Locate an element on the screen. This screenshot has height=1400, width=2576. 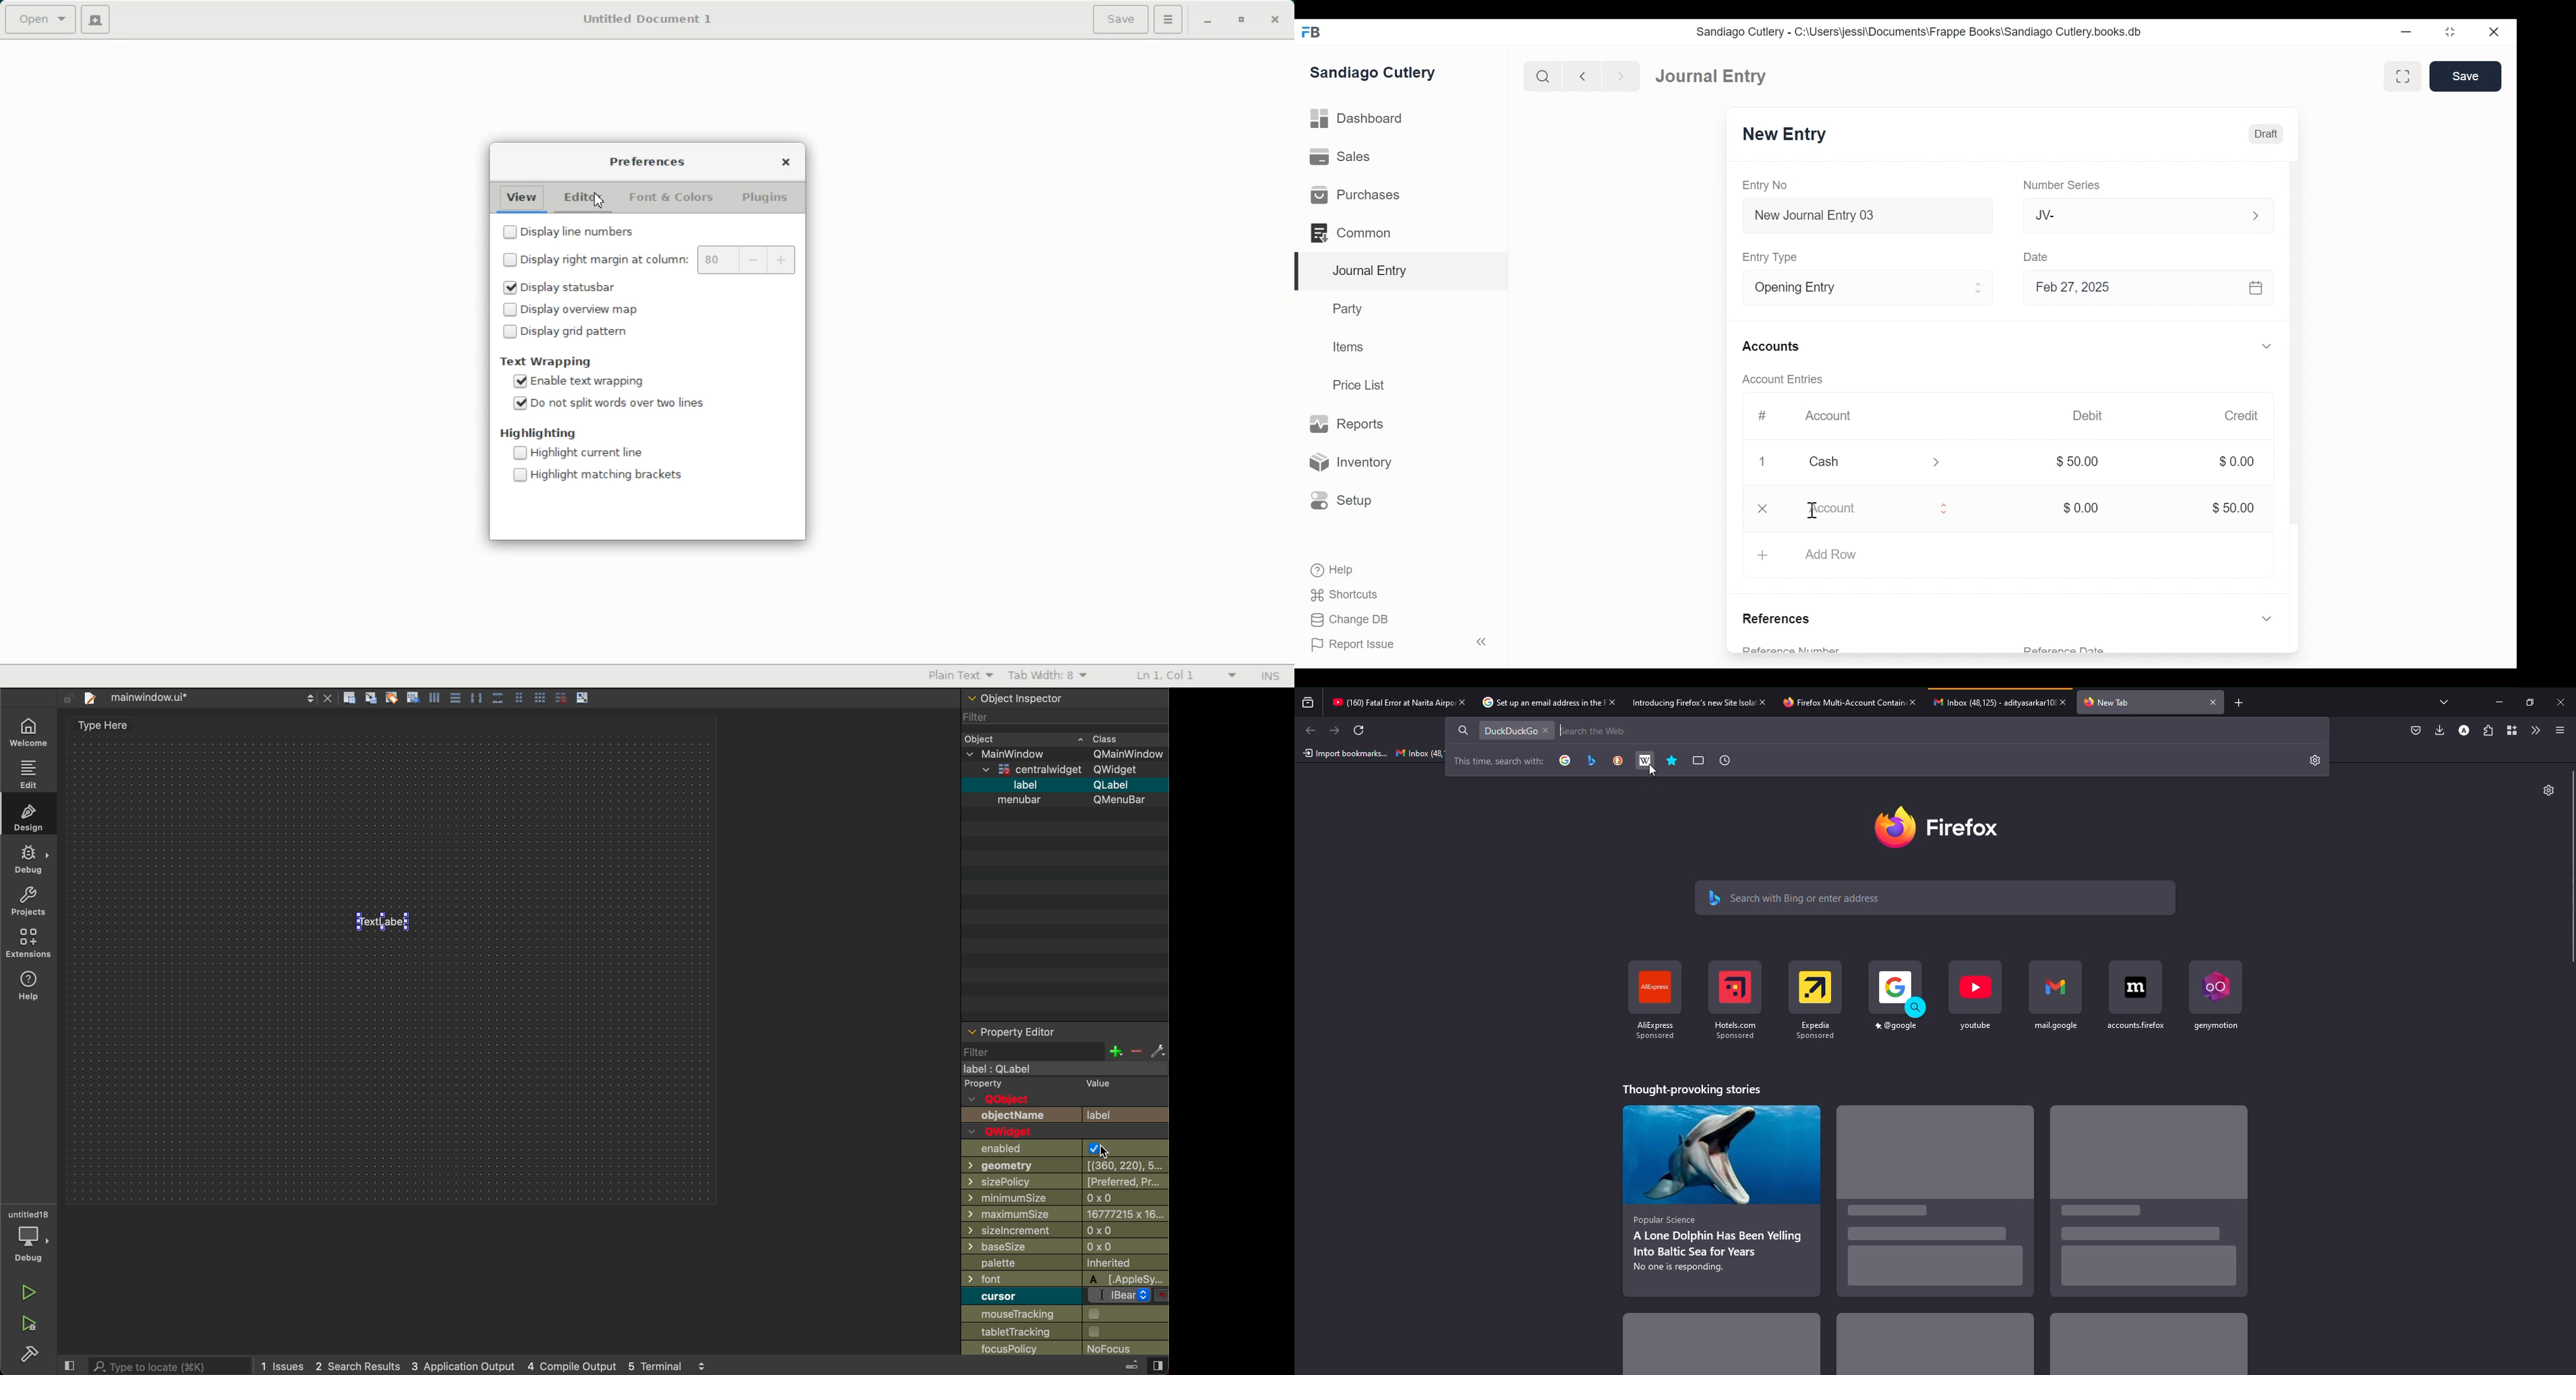
Expand is located at coordinates (1943, 508).